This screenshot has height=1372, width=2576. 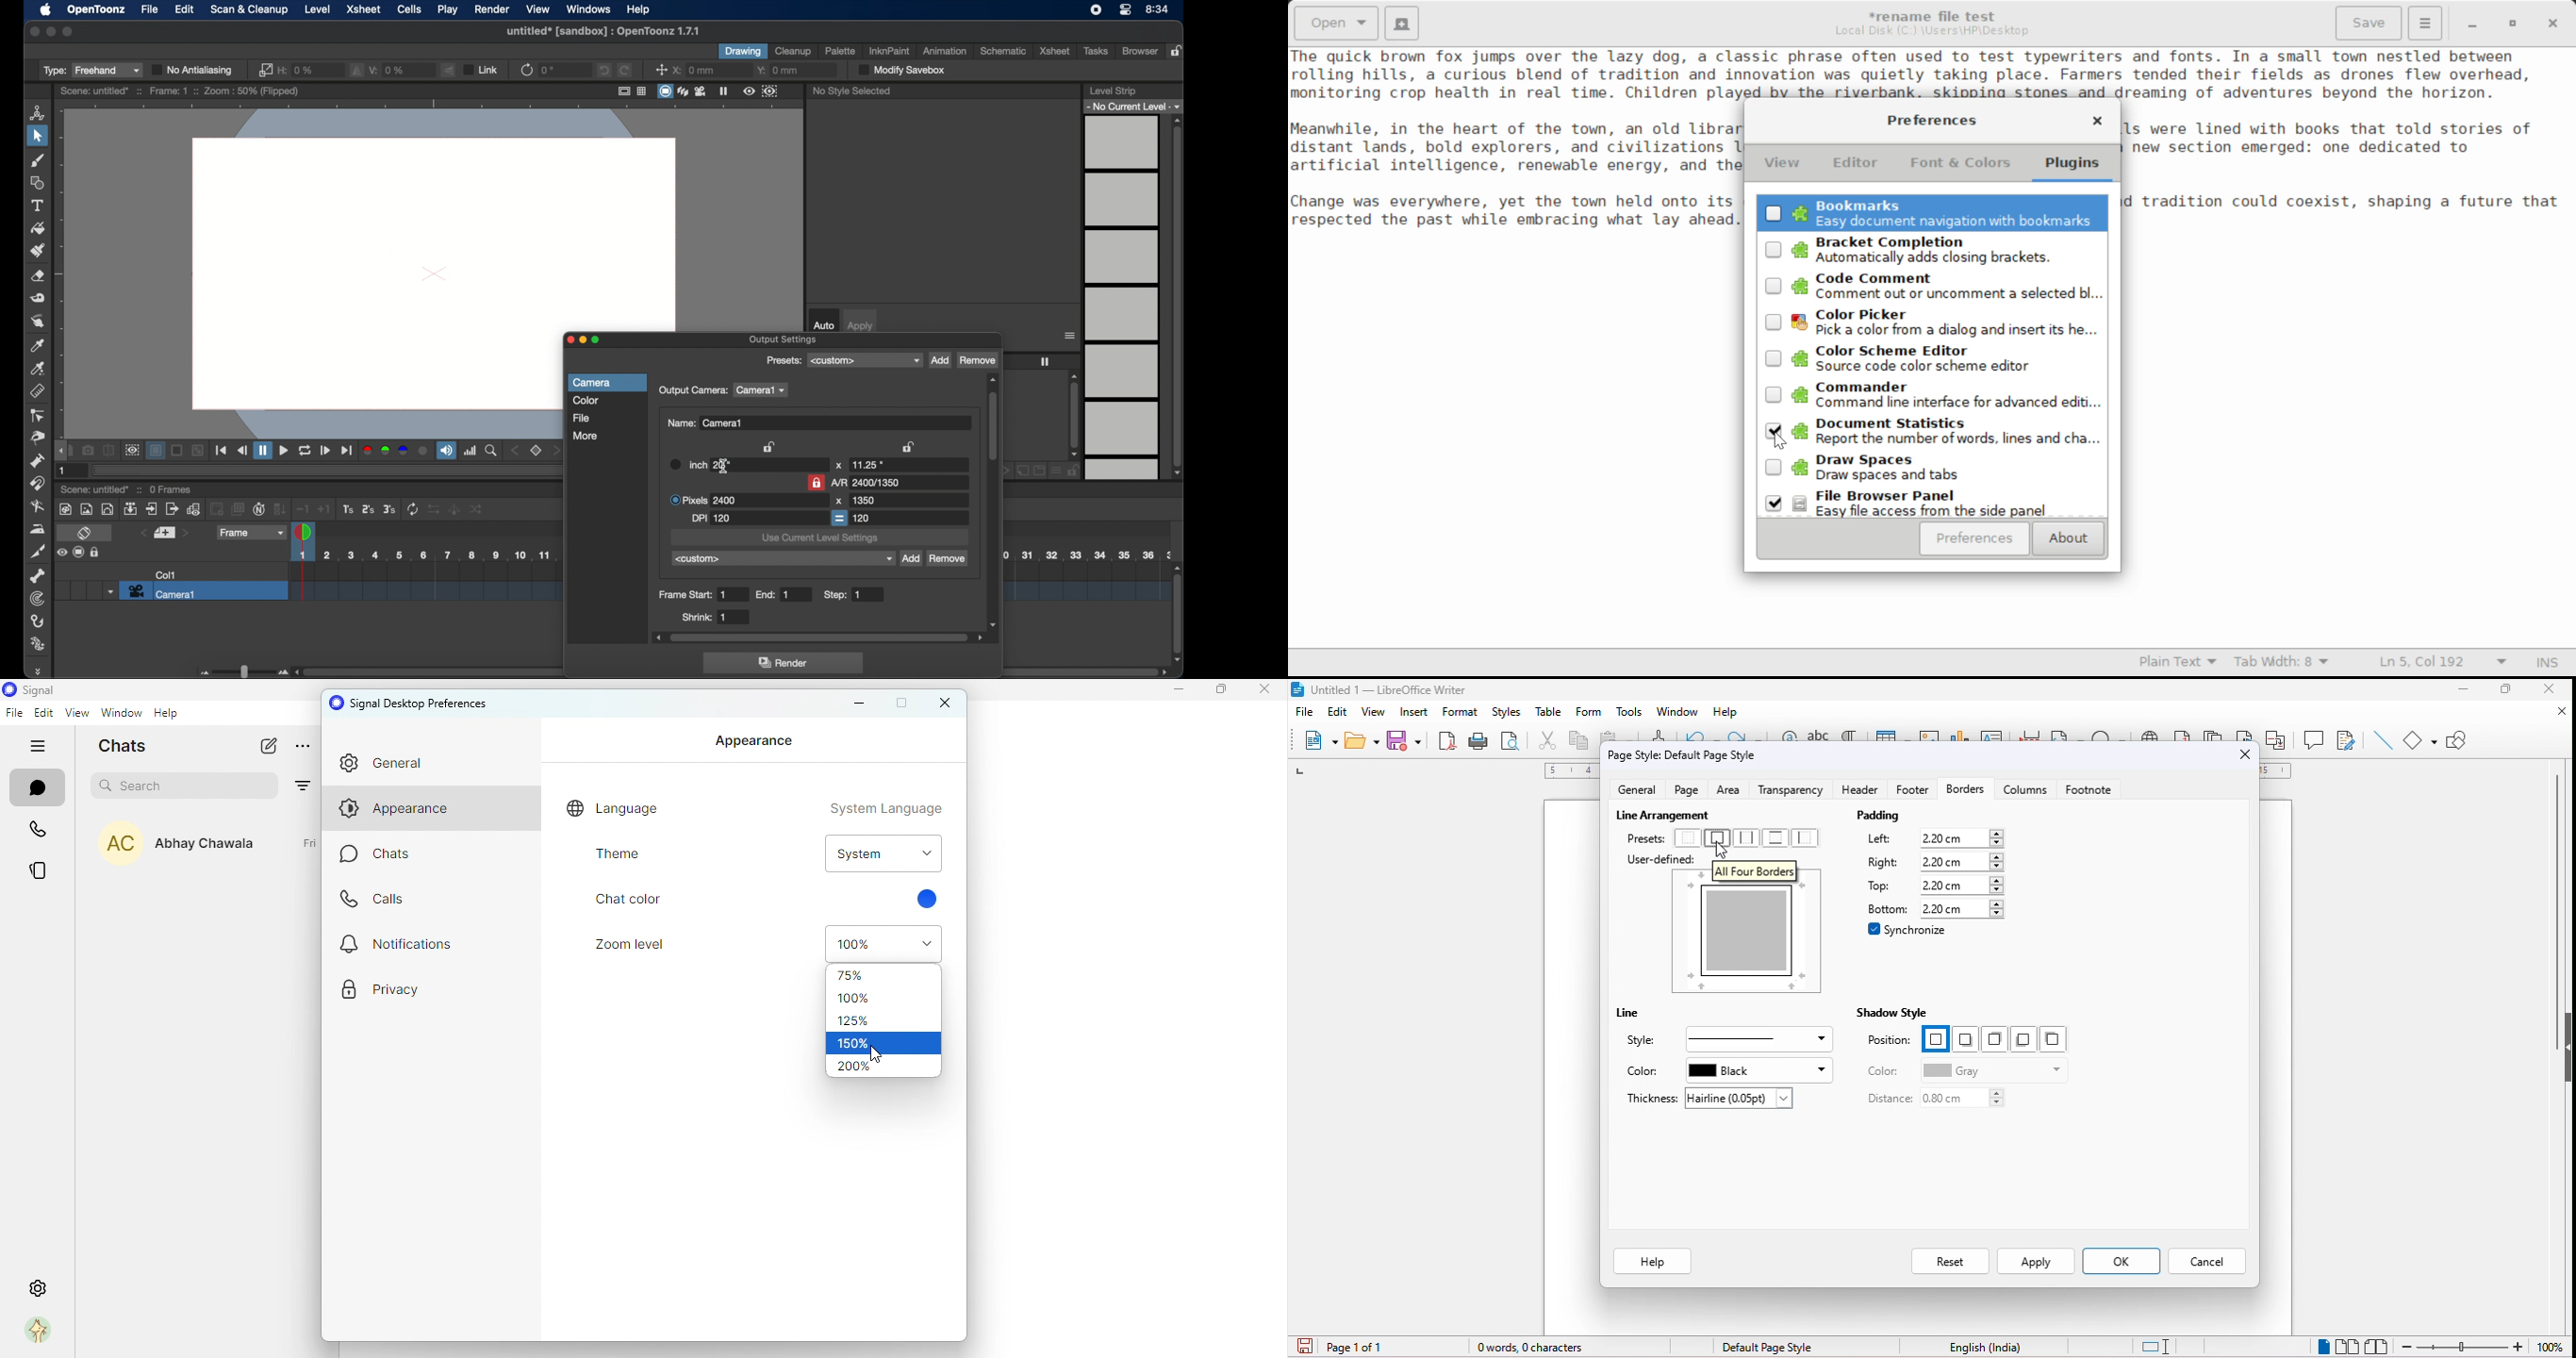 What do you see at coordinates (1380, 690) in the screenshot?
I see `title` at bounding box center [1380, 690].